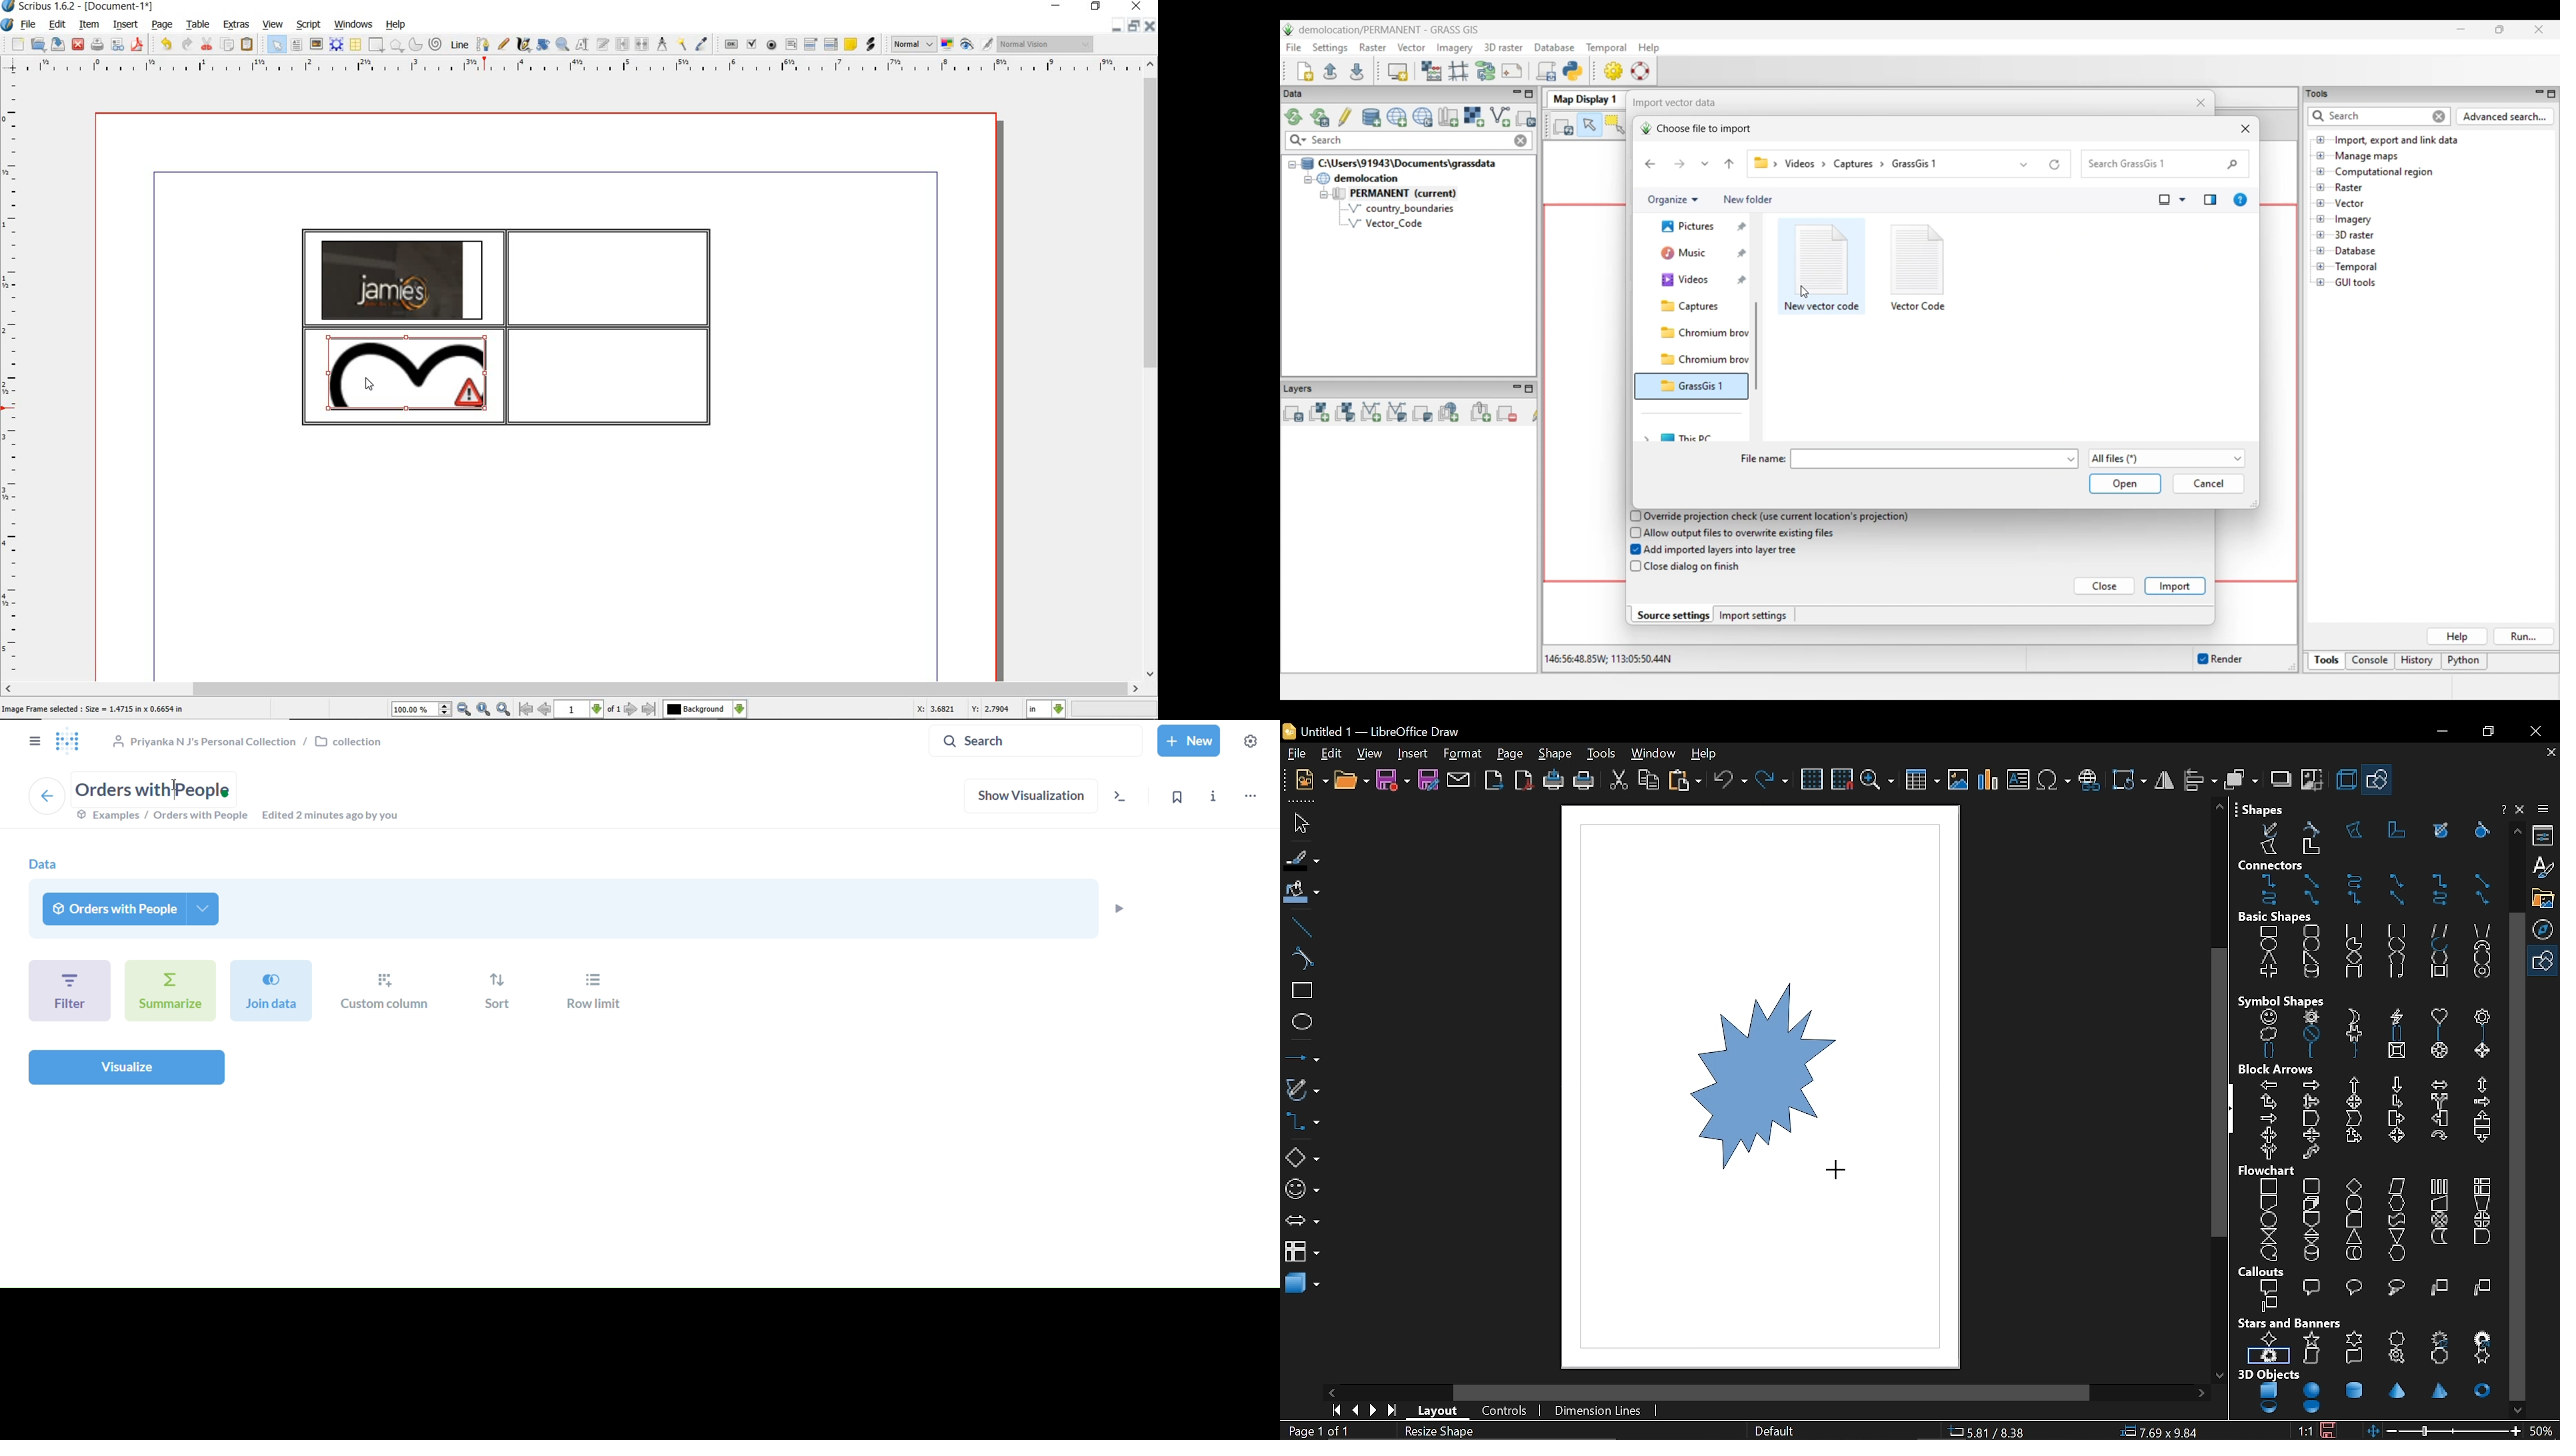  I want to click on Basic shapes, so click(1302, 1159).